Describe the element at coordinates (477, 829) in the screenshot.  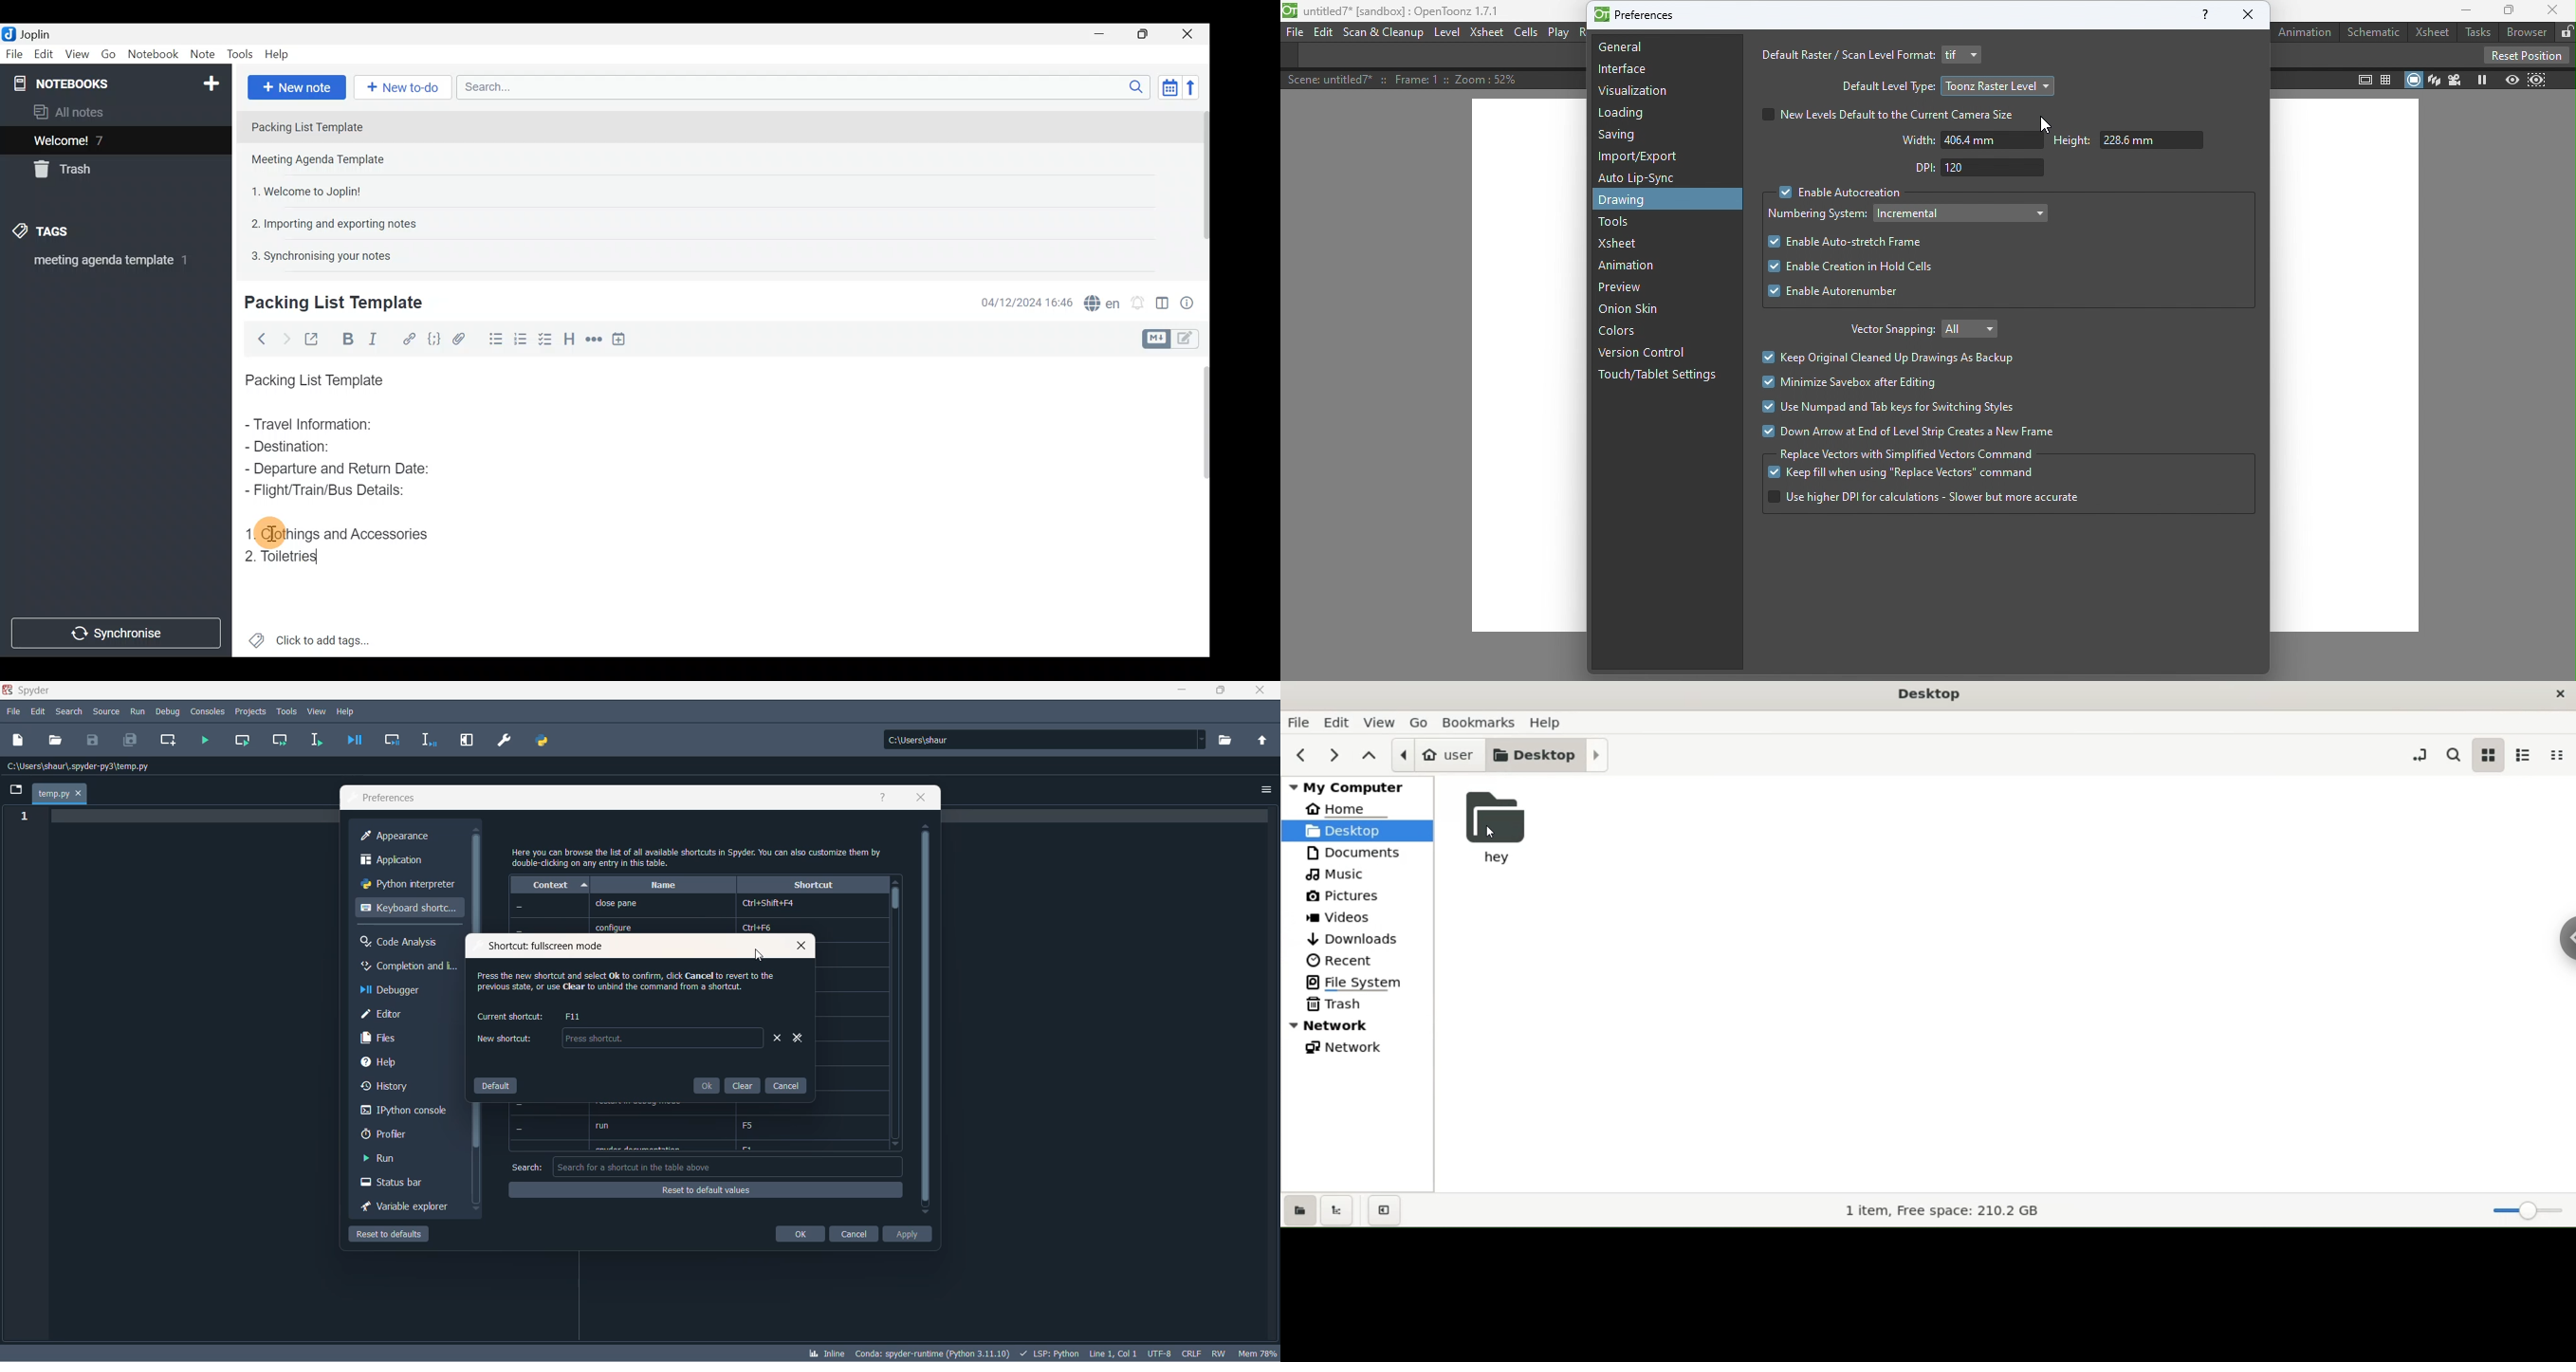
I see `move up` at that location.